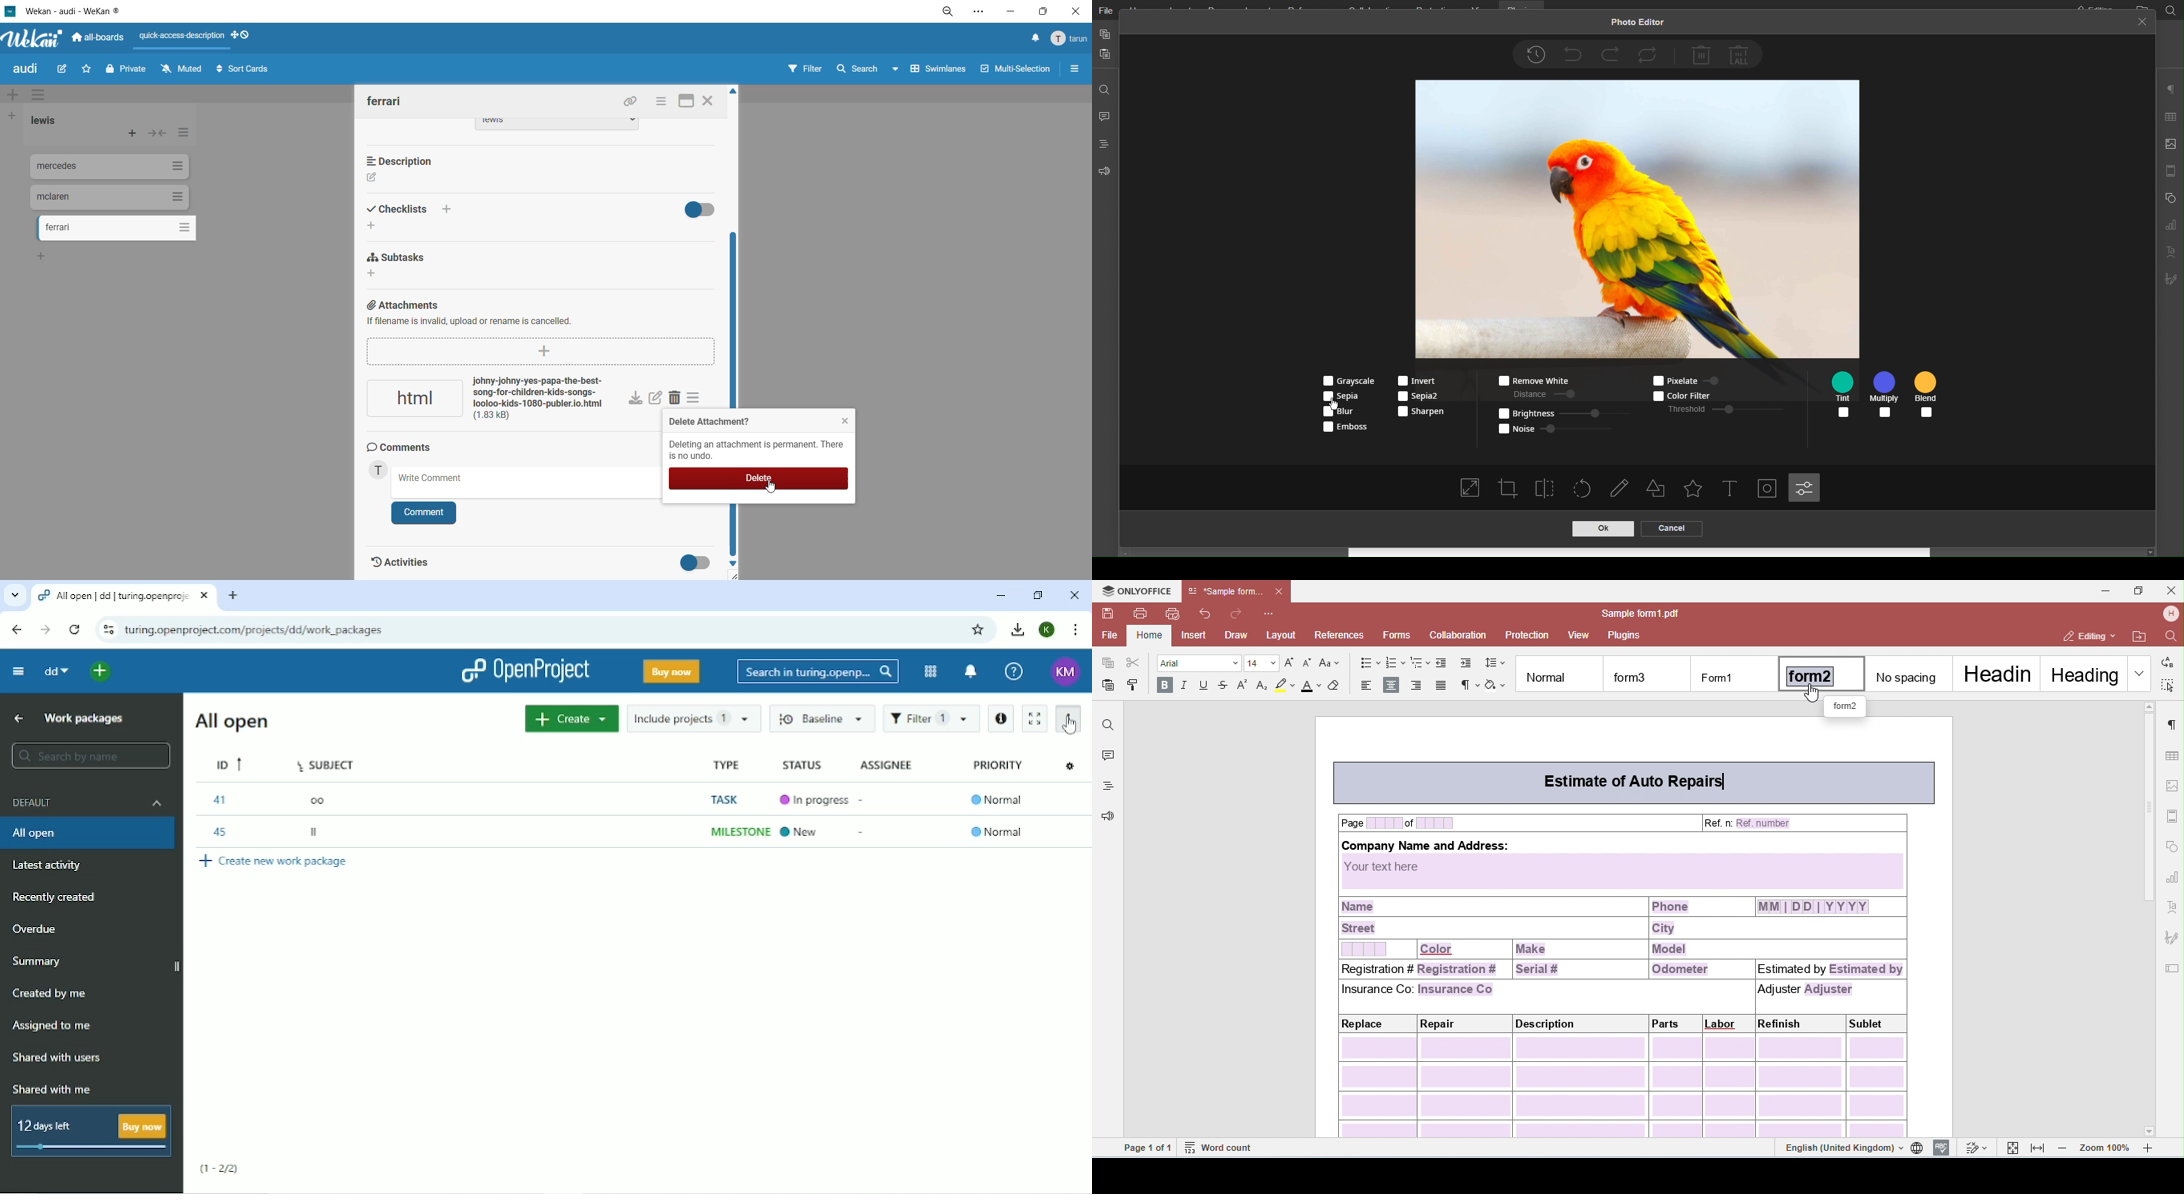 The width and height of the screenshot is (2184, 1204). What do you see at coordinates (725, 764) in the screenshot?
I see `Type` at bounding box center [725, 764].